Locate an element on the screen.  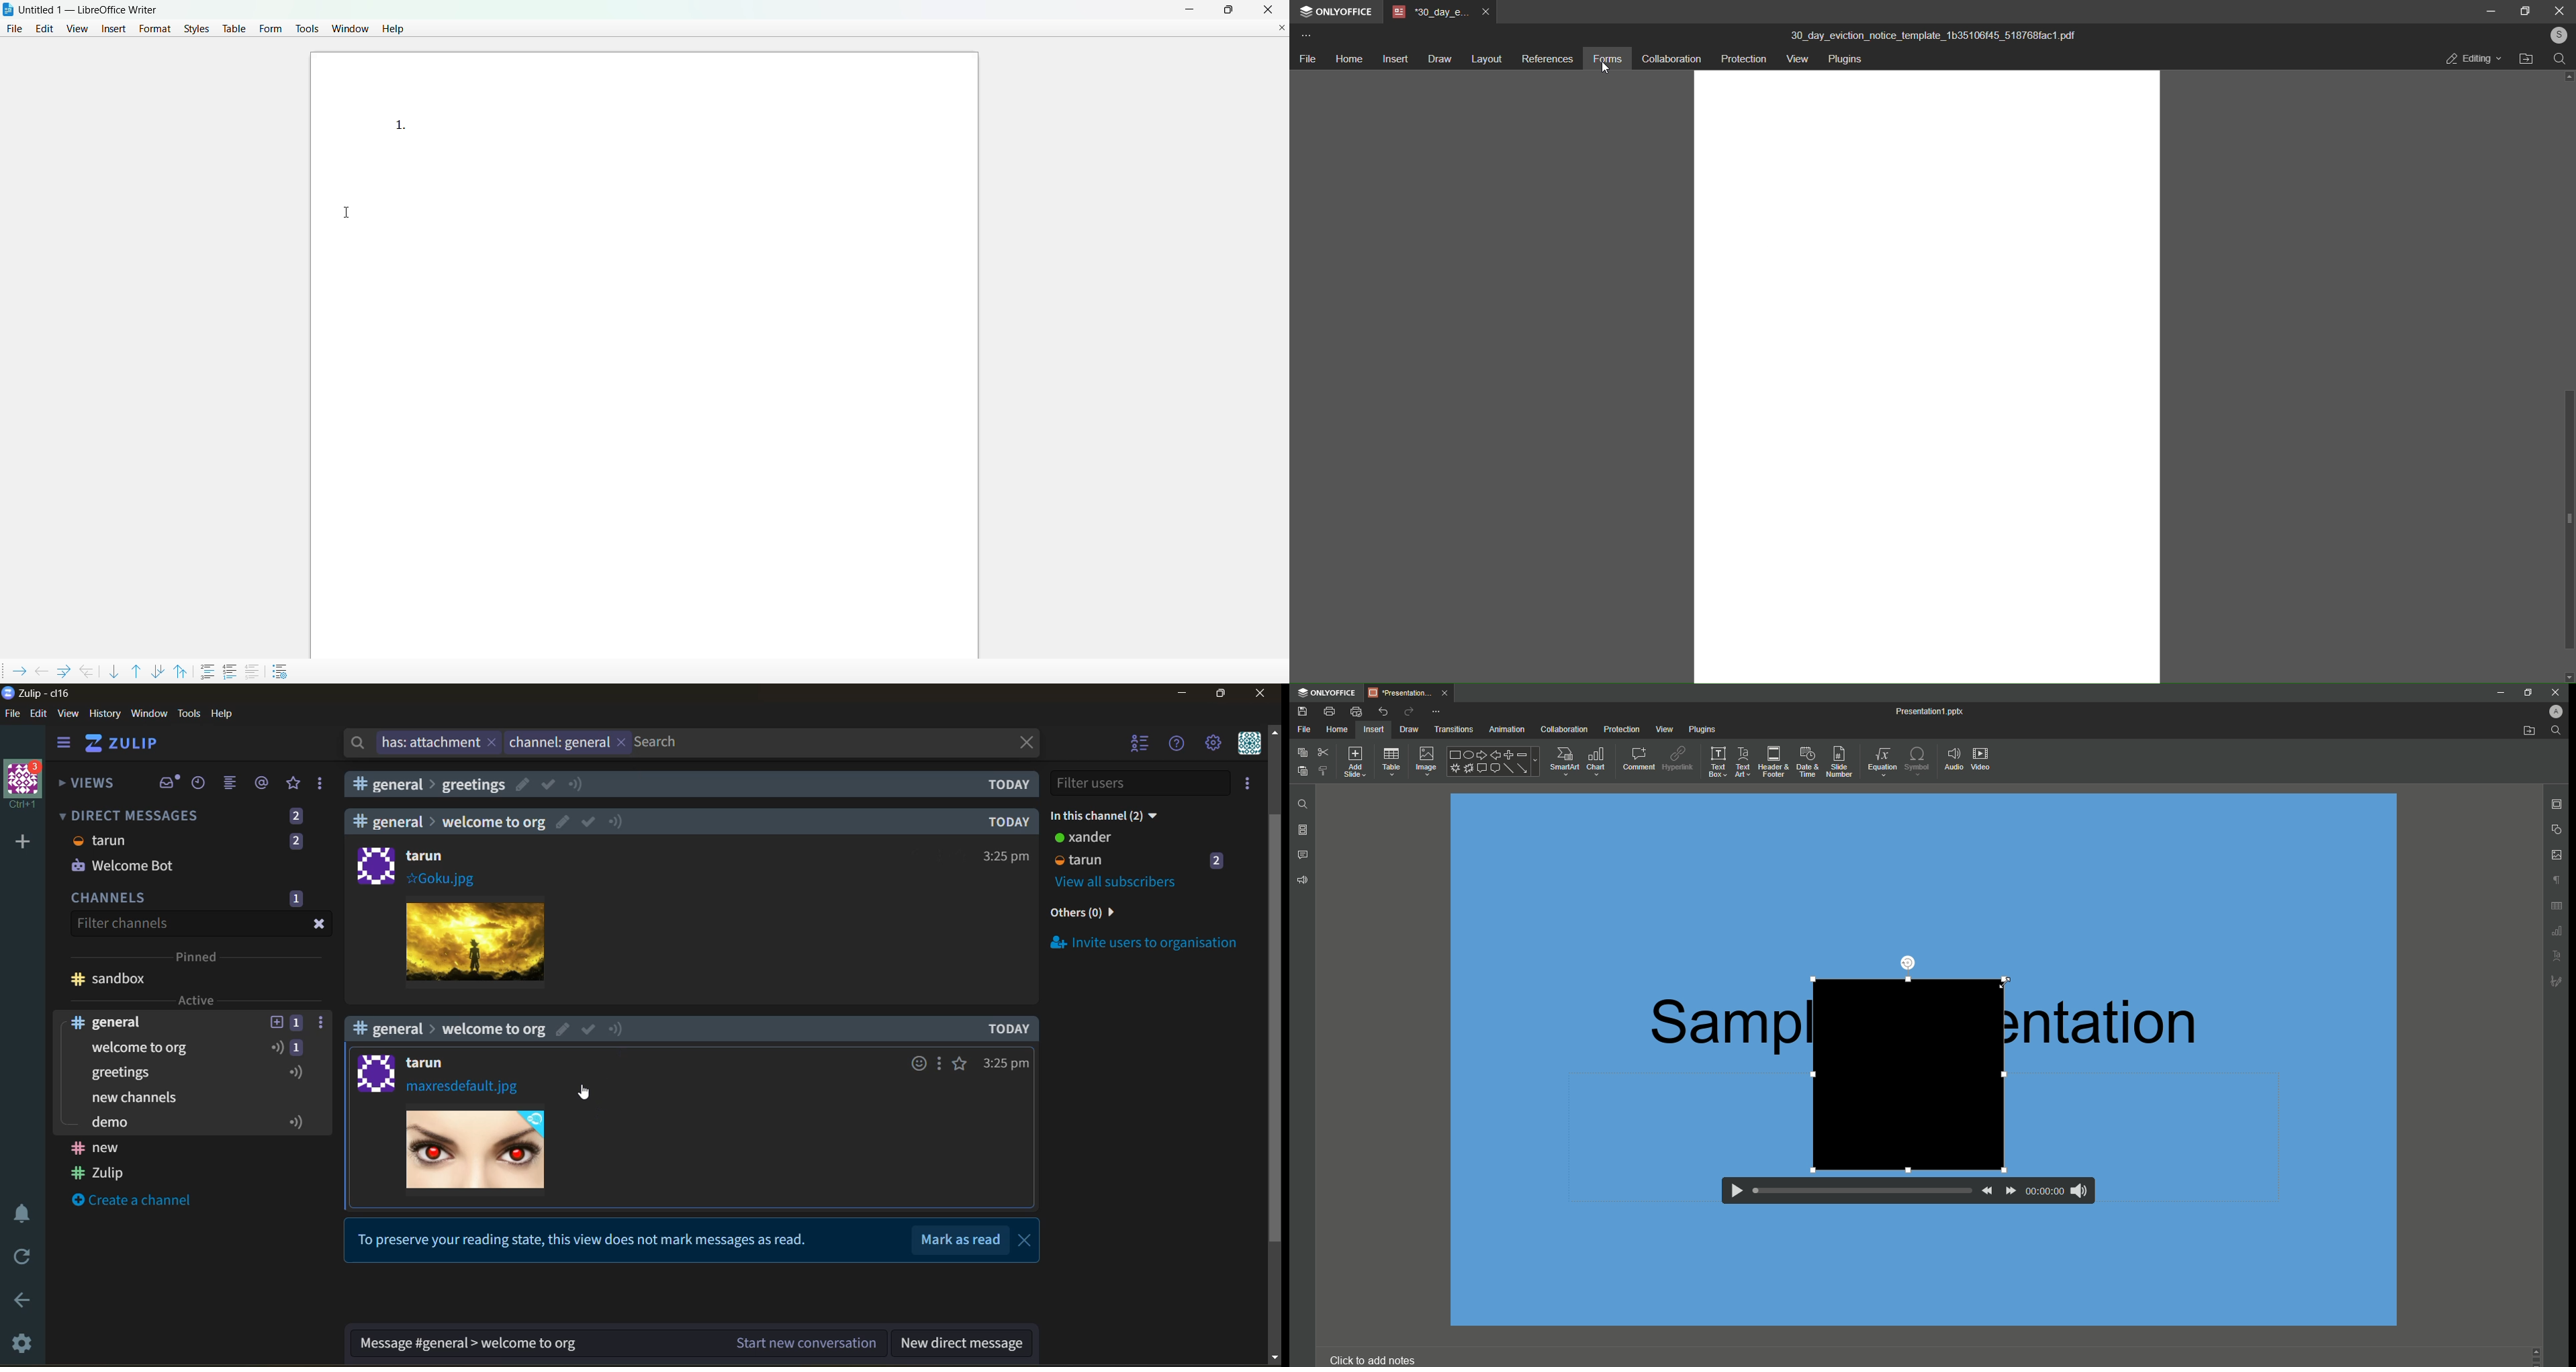
cursor is located at coordinates (585, 1093).